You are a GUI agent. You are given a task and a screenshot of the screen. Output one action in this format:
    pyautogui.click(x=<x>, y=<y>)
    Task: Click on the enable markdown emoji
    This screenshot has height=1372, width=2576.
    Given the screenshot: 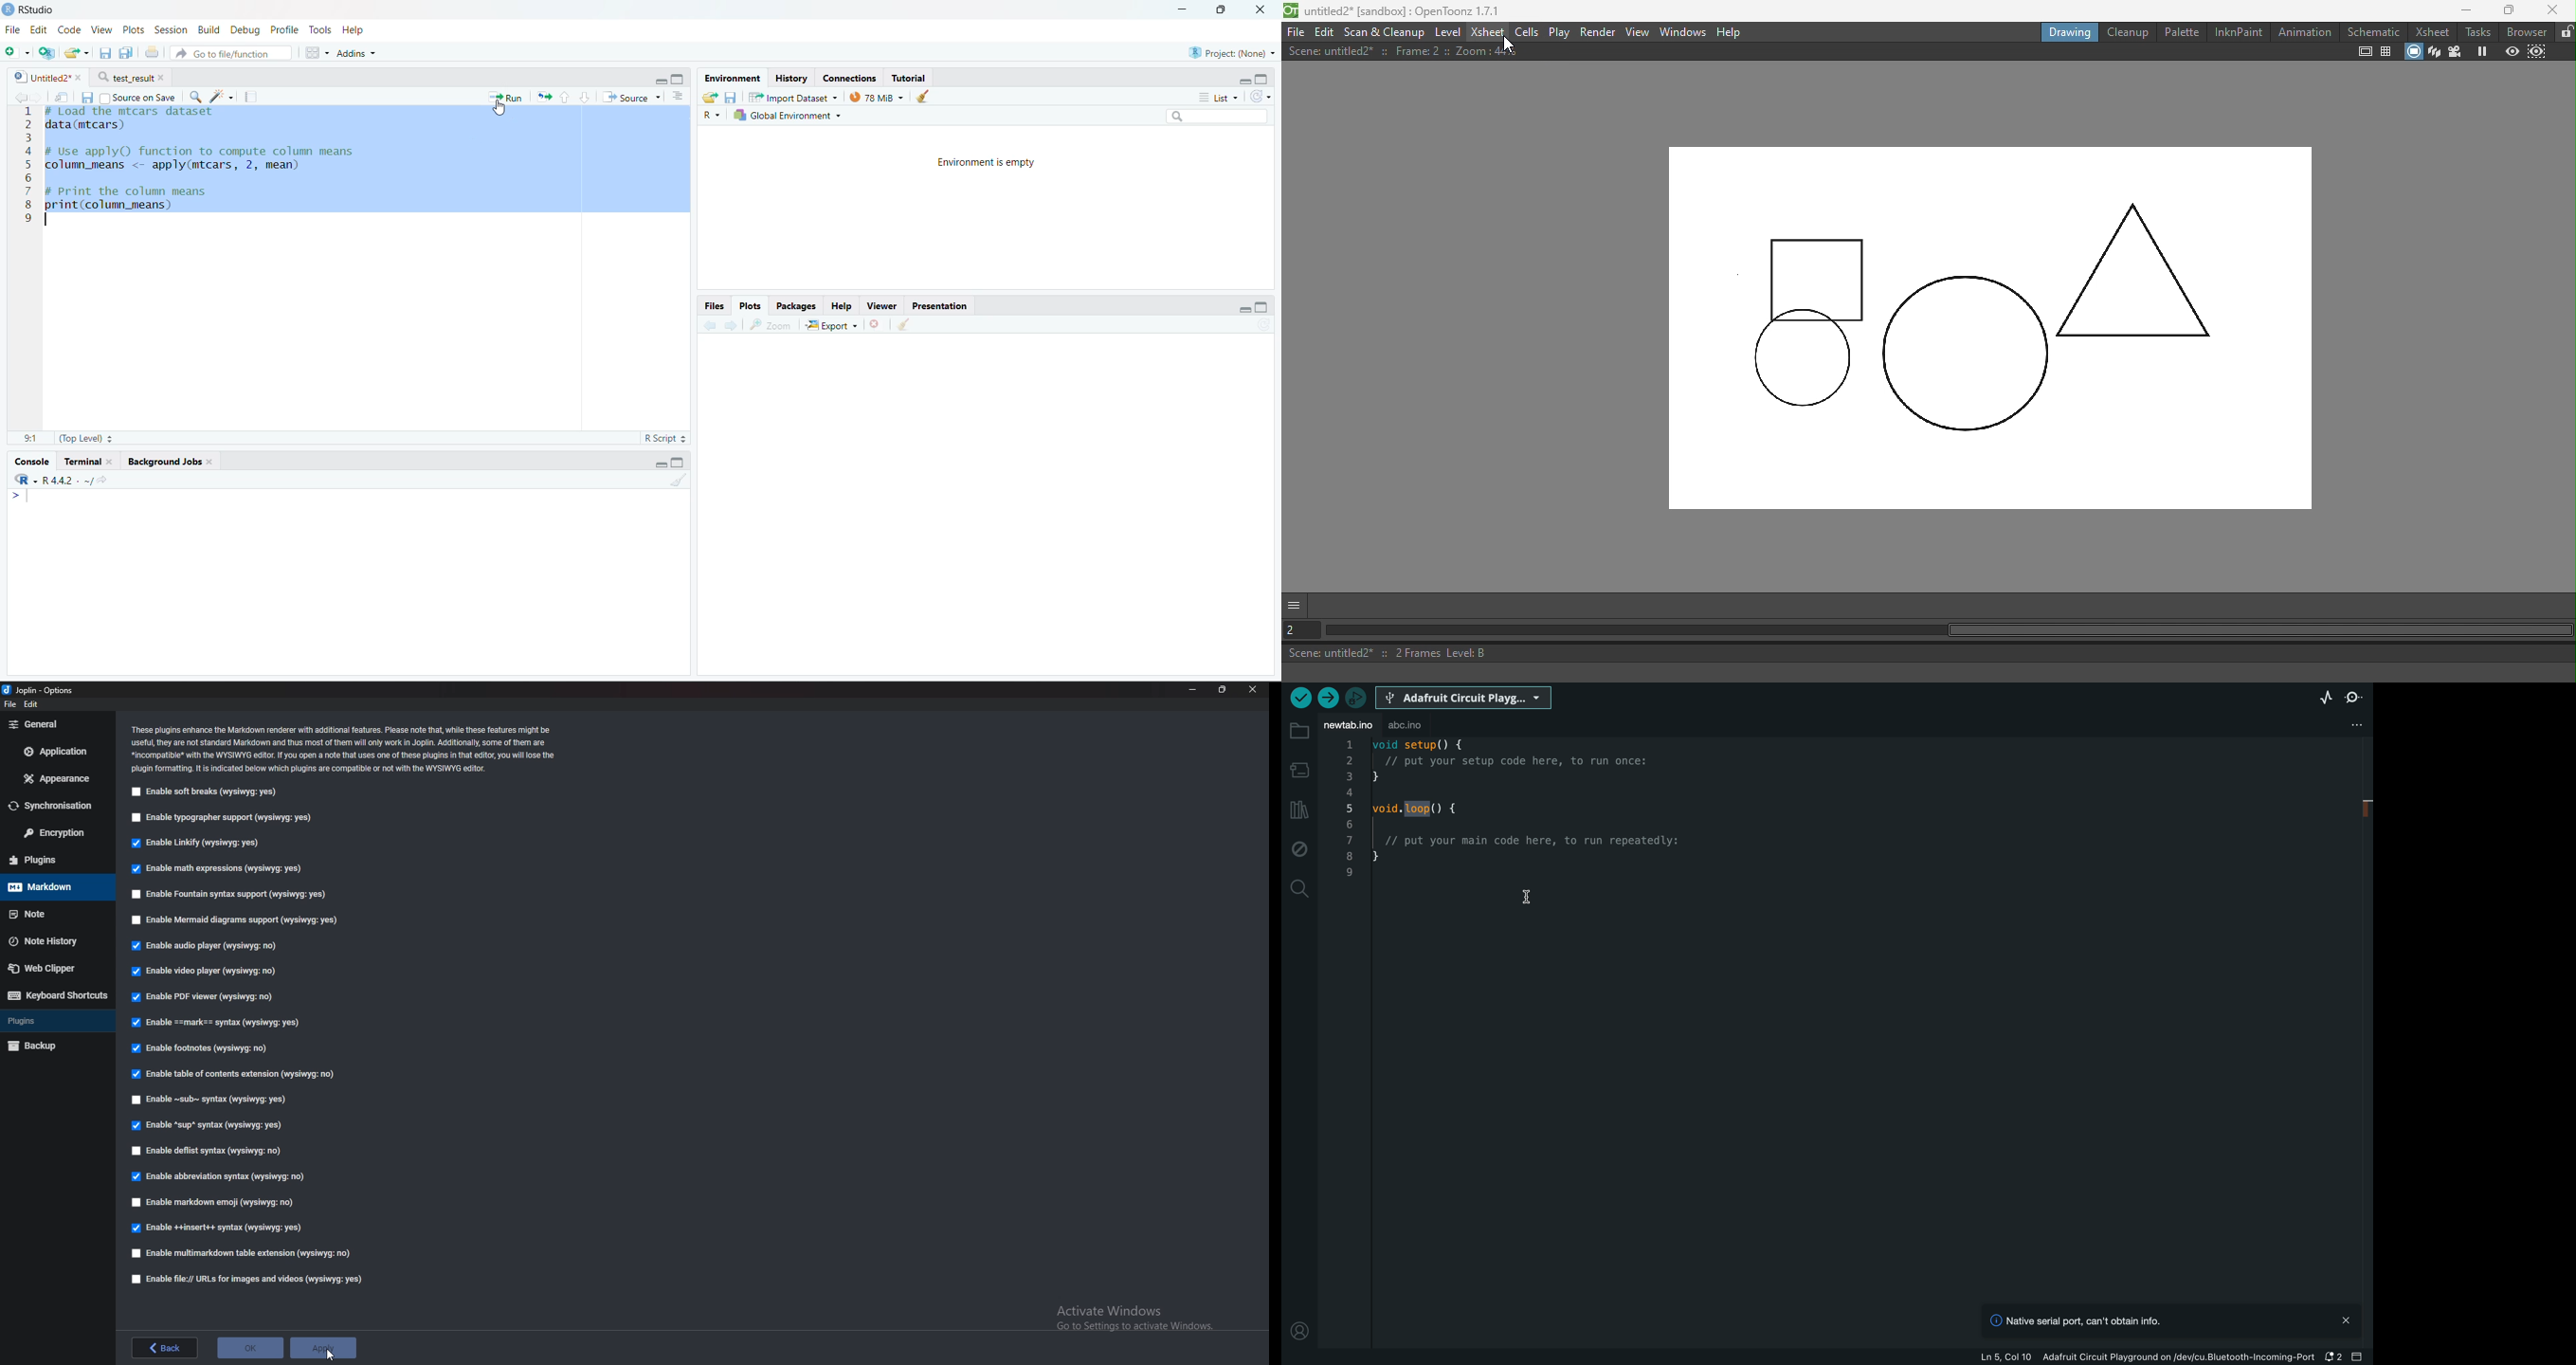 What is the action you would take?
    pyautogui.click(x=217, y=1204)
    